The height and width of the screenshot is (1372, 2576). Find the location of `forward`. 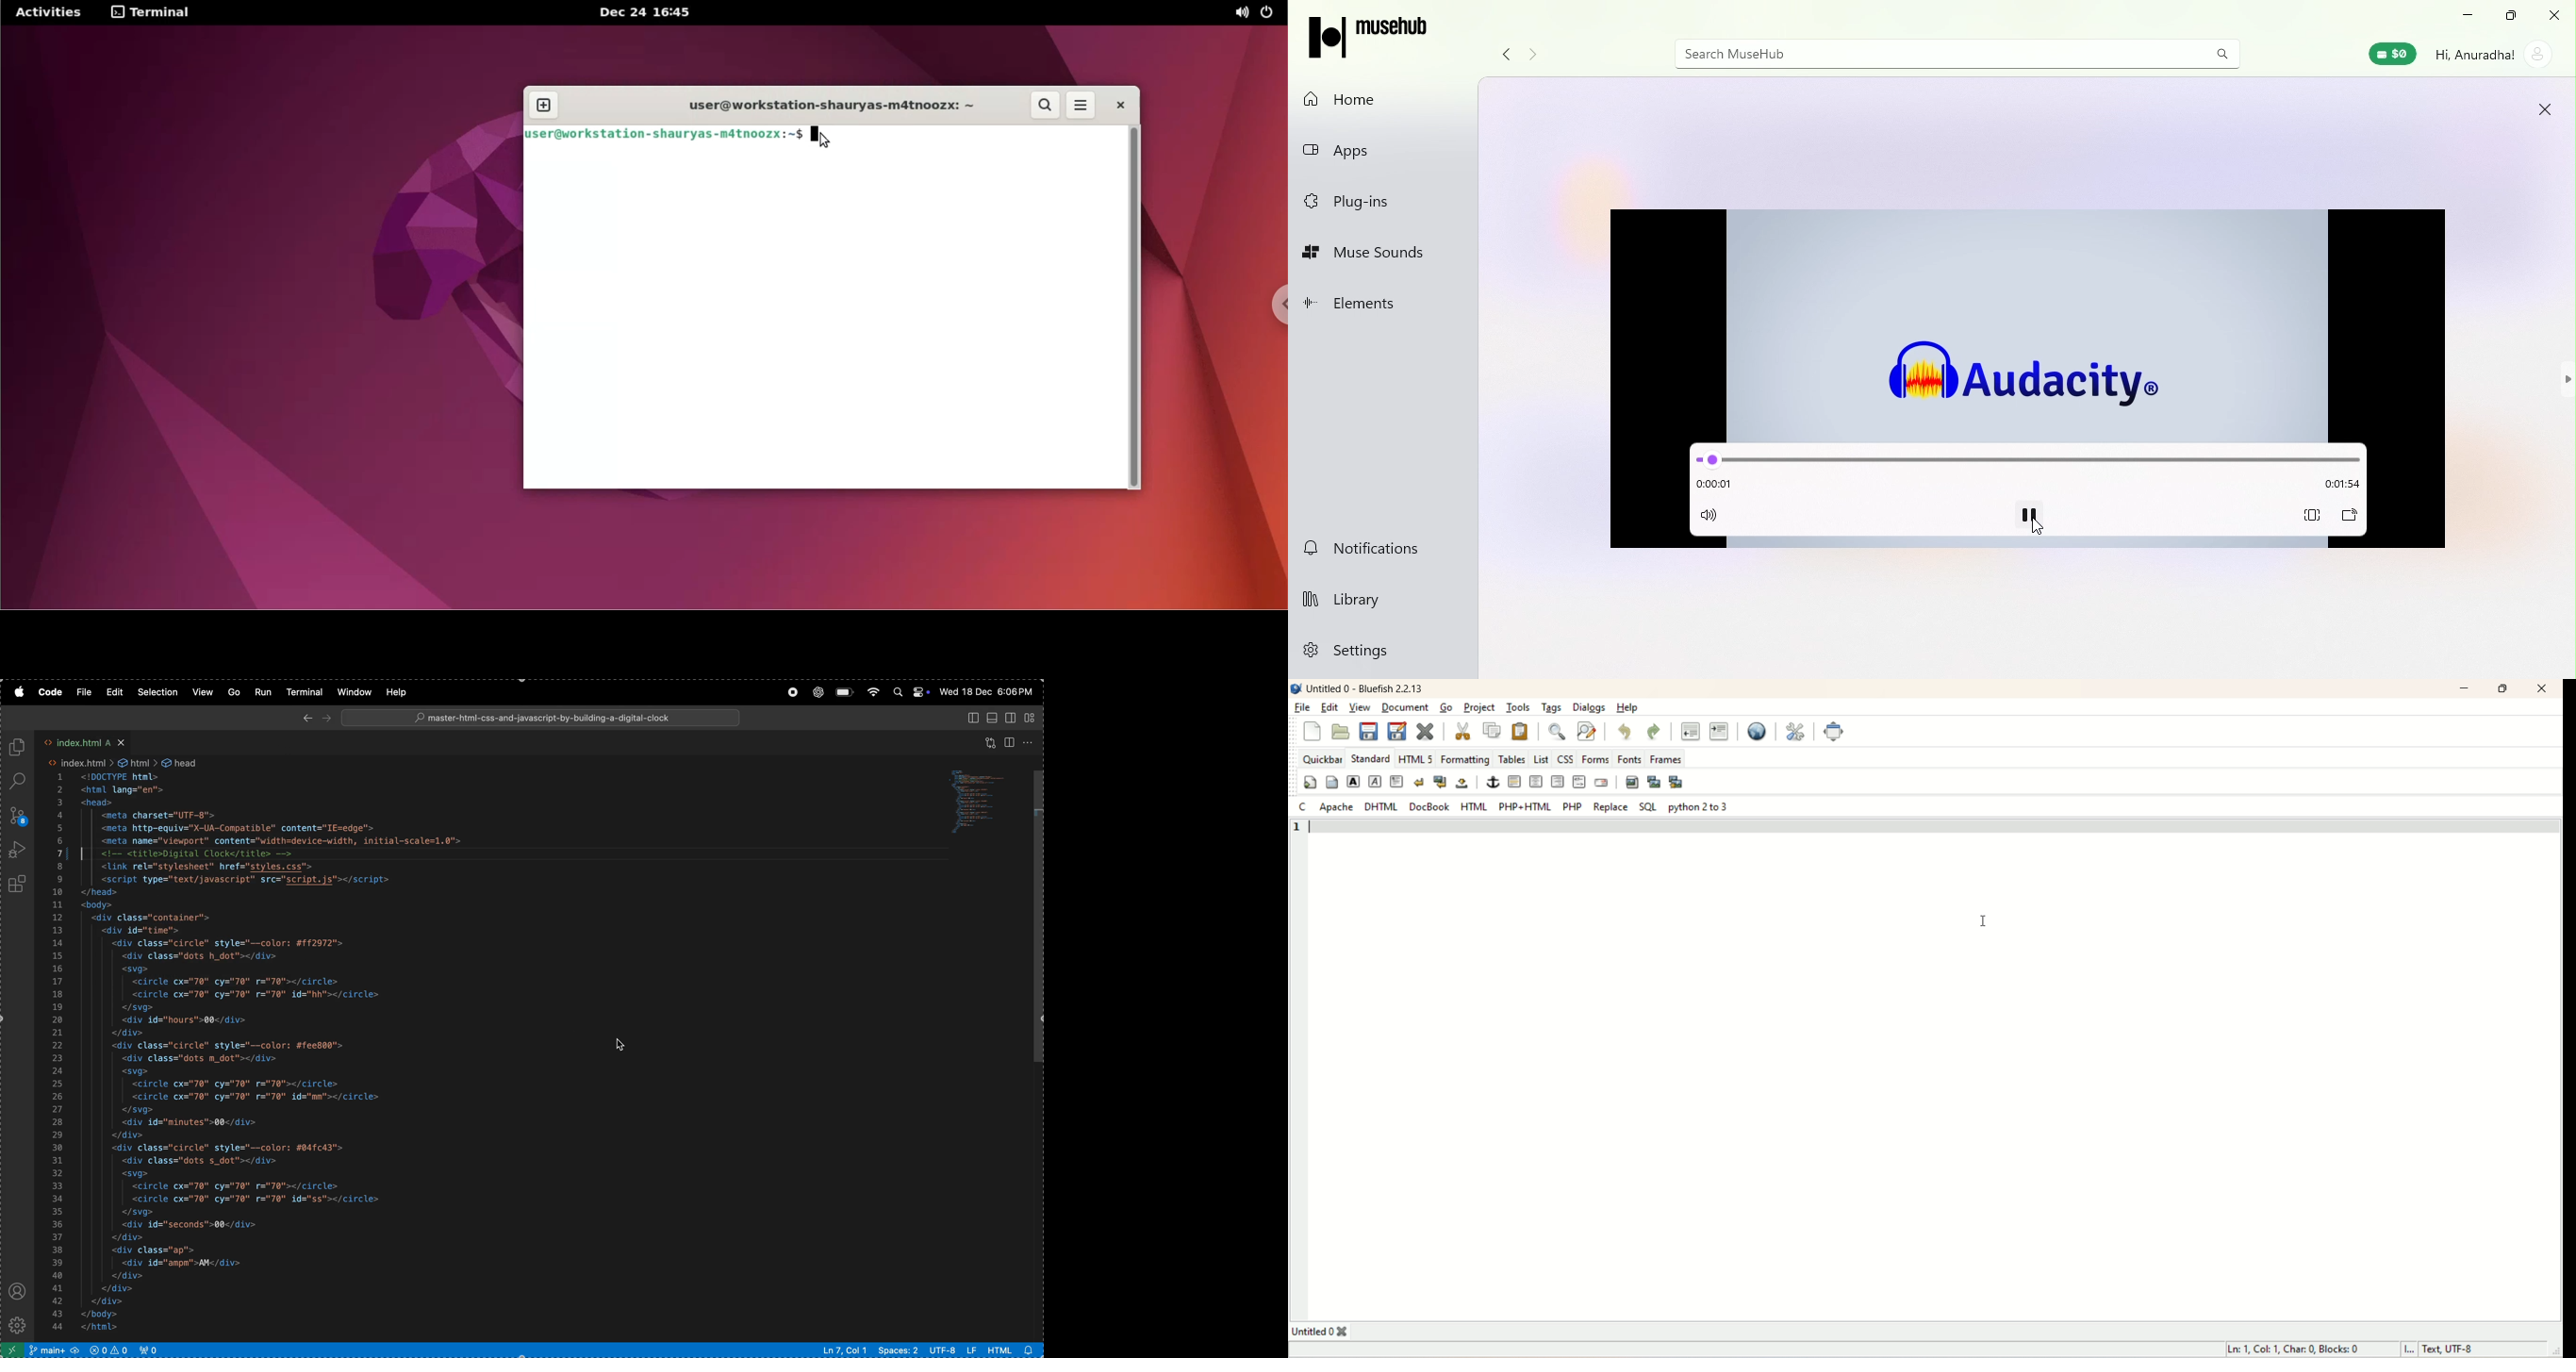

forward is located at coordinates (326, 718).